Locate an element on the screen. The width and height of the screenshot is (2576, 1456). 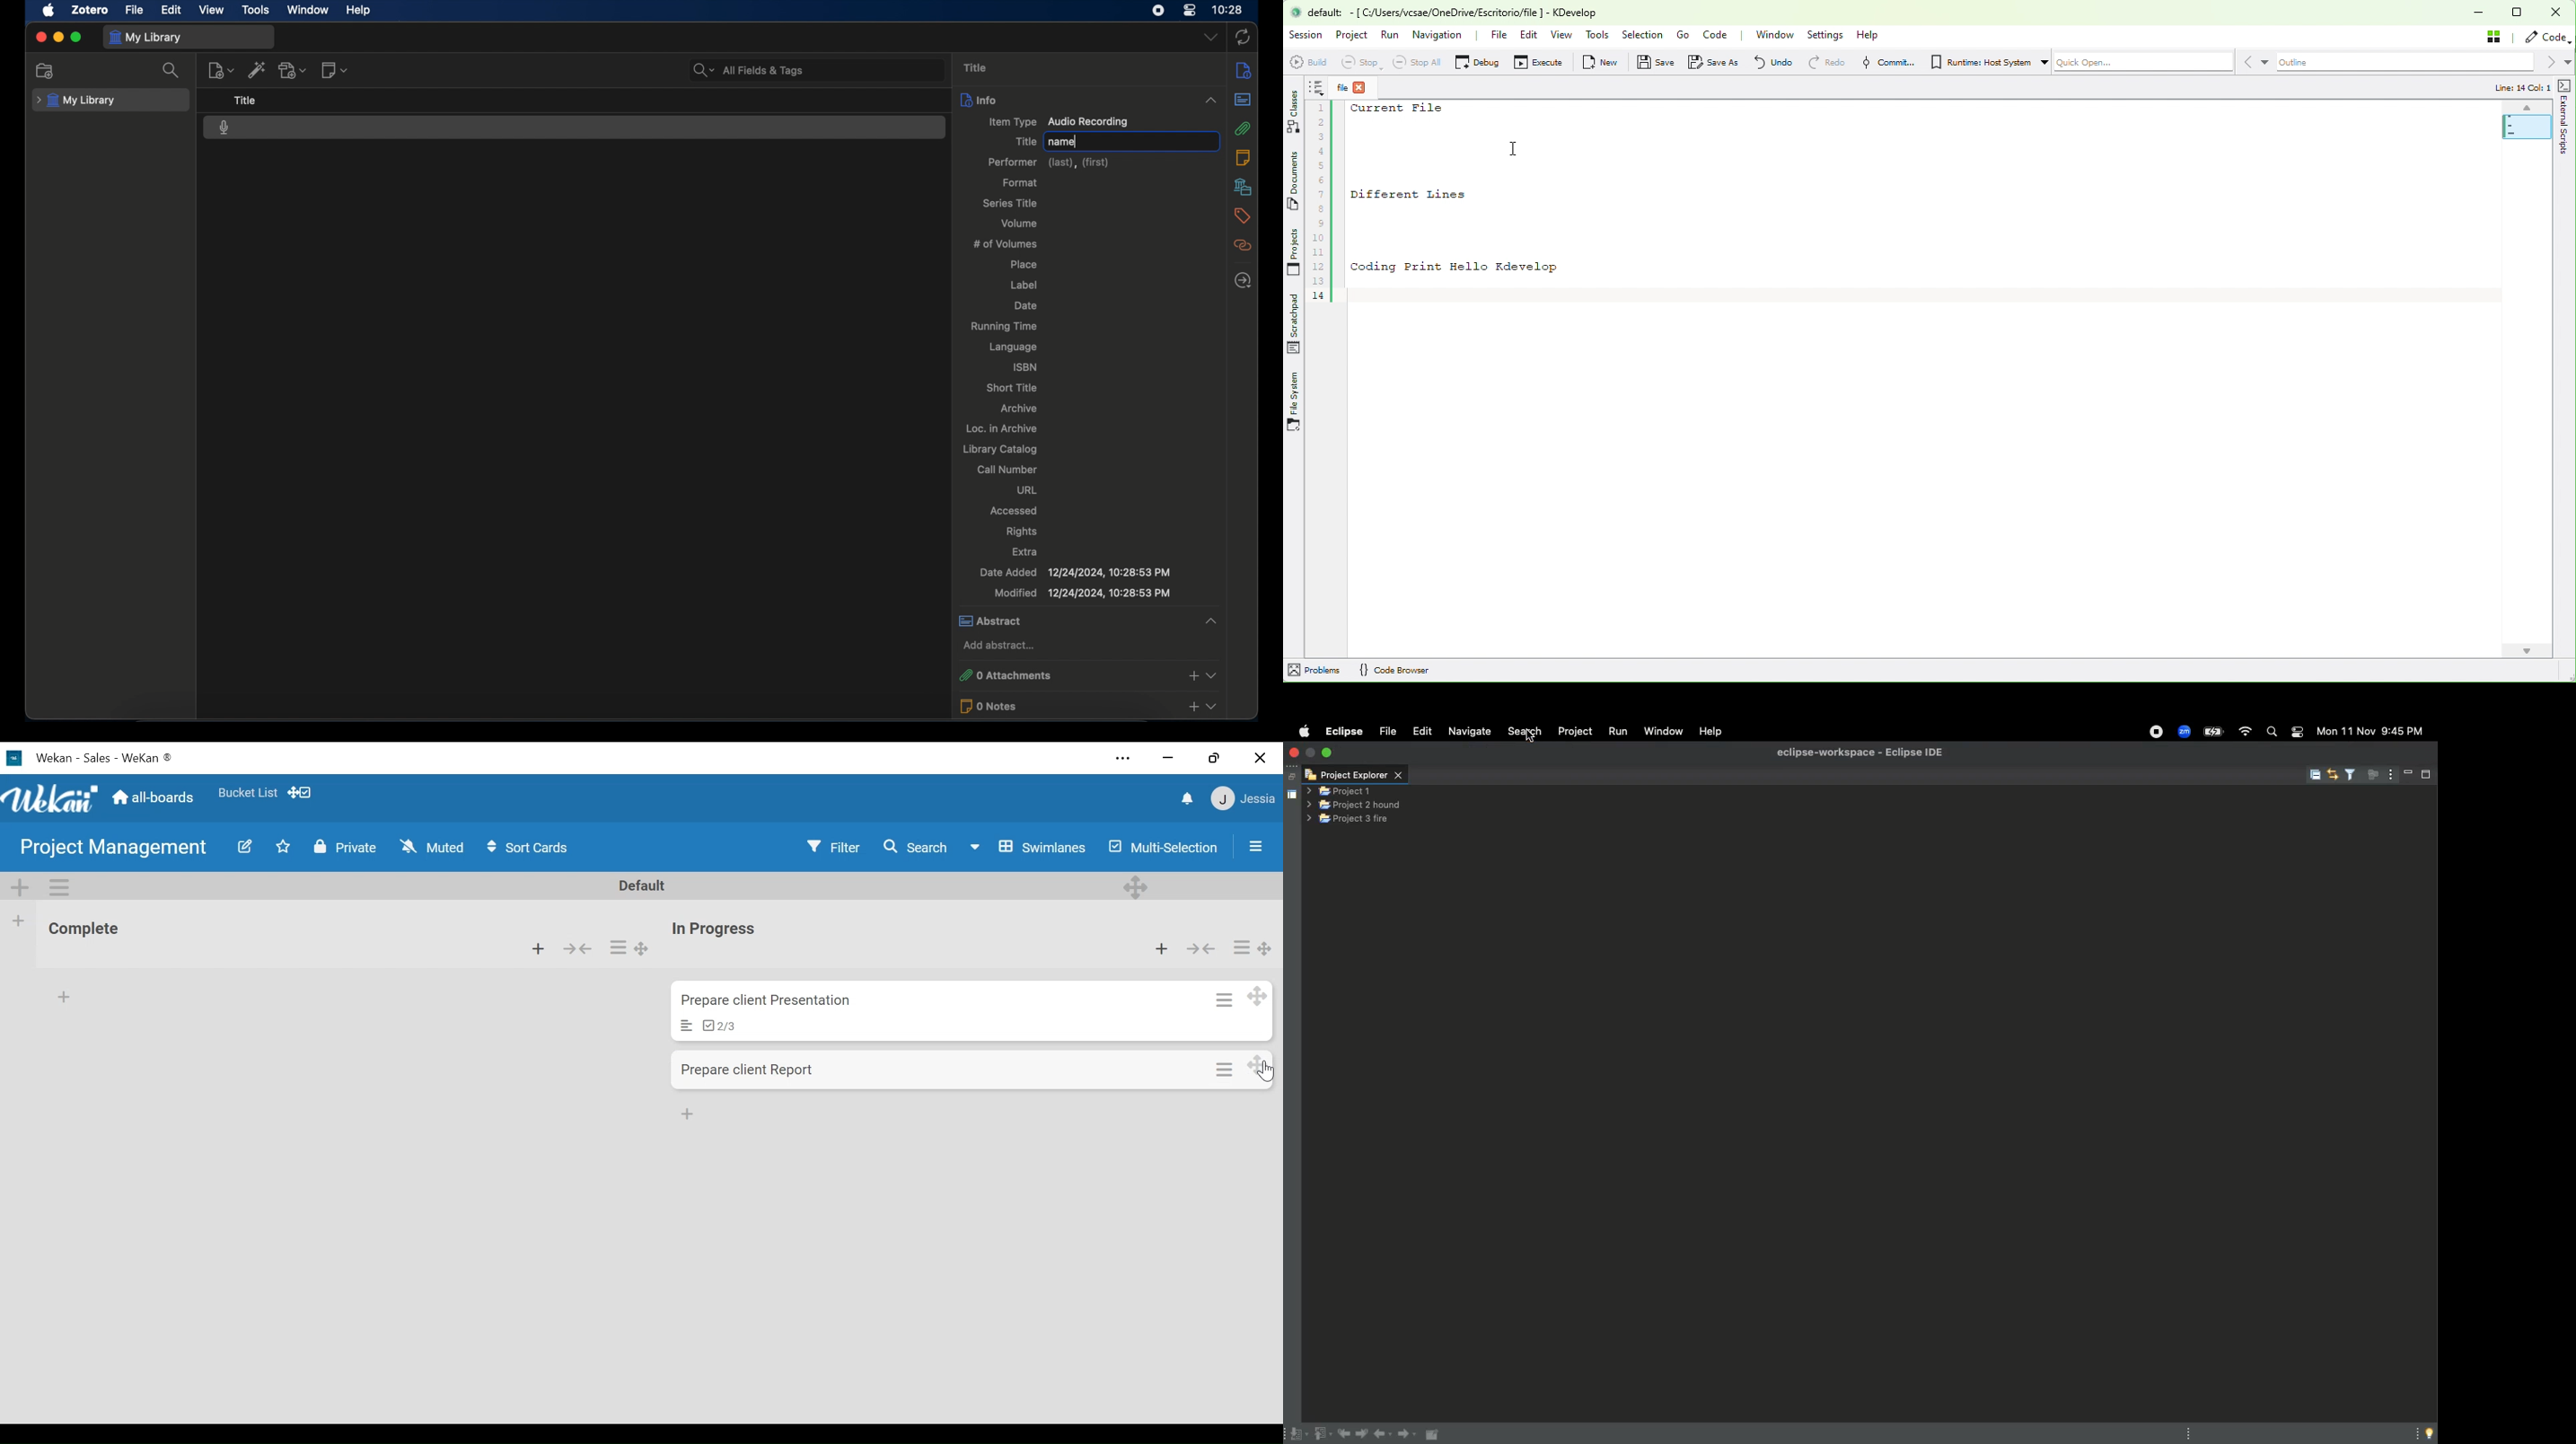
Search is located at coordinates (918, 848).